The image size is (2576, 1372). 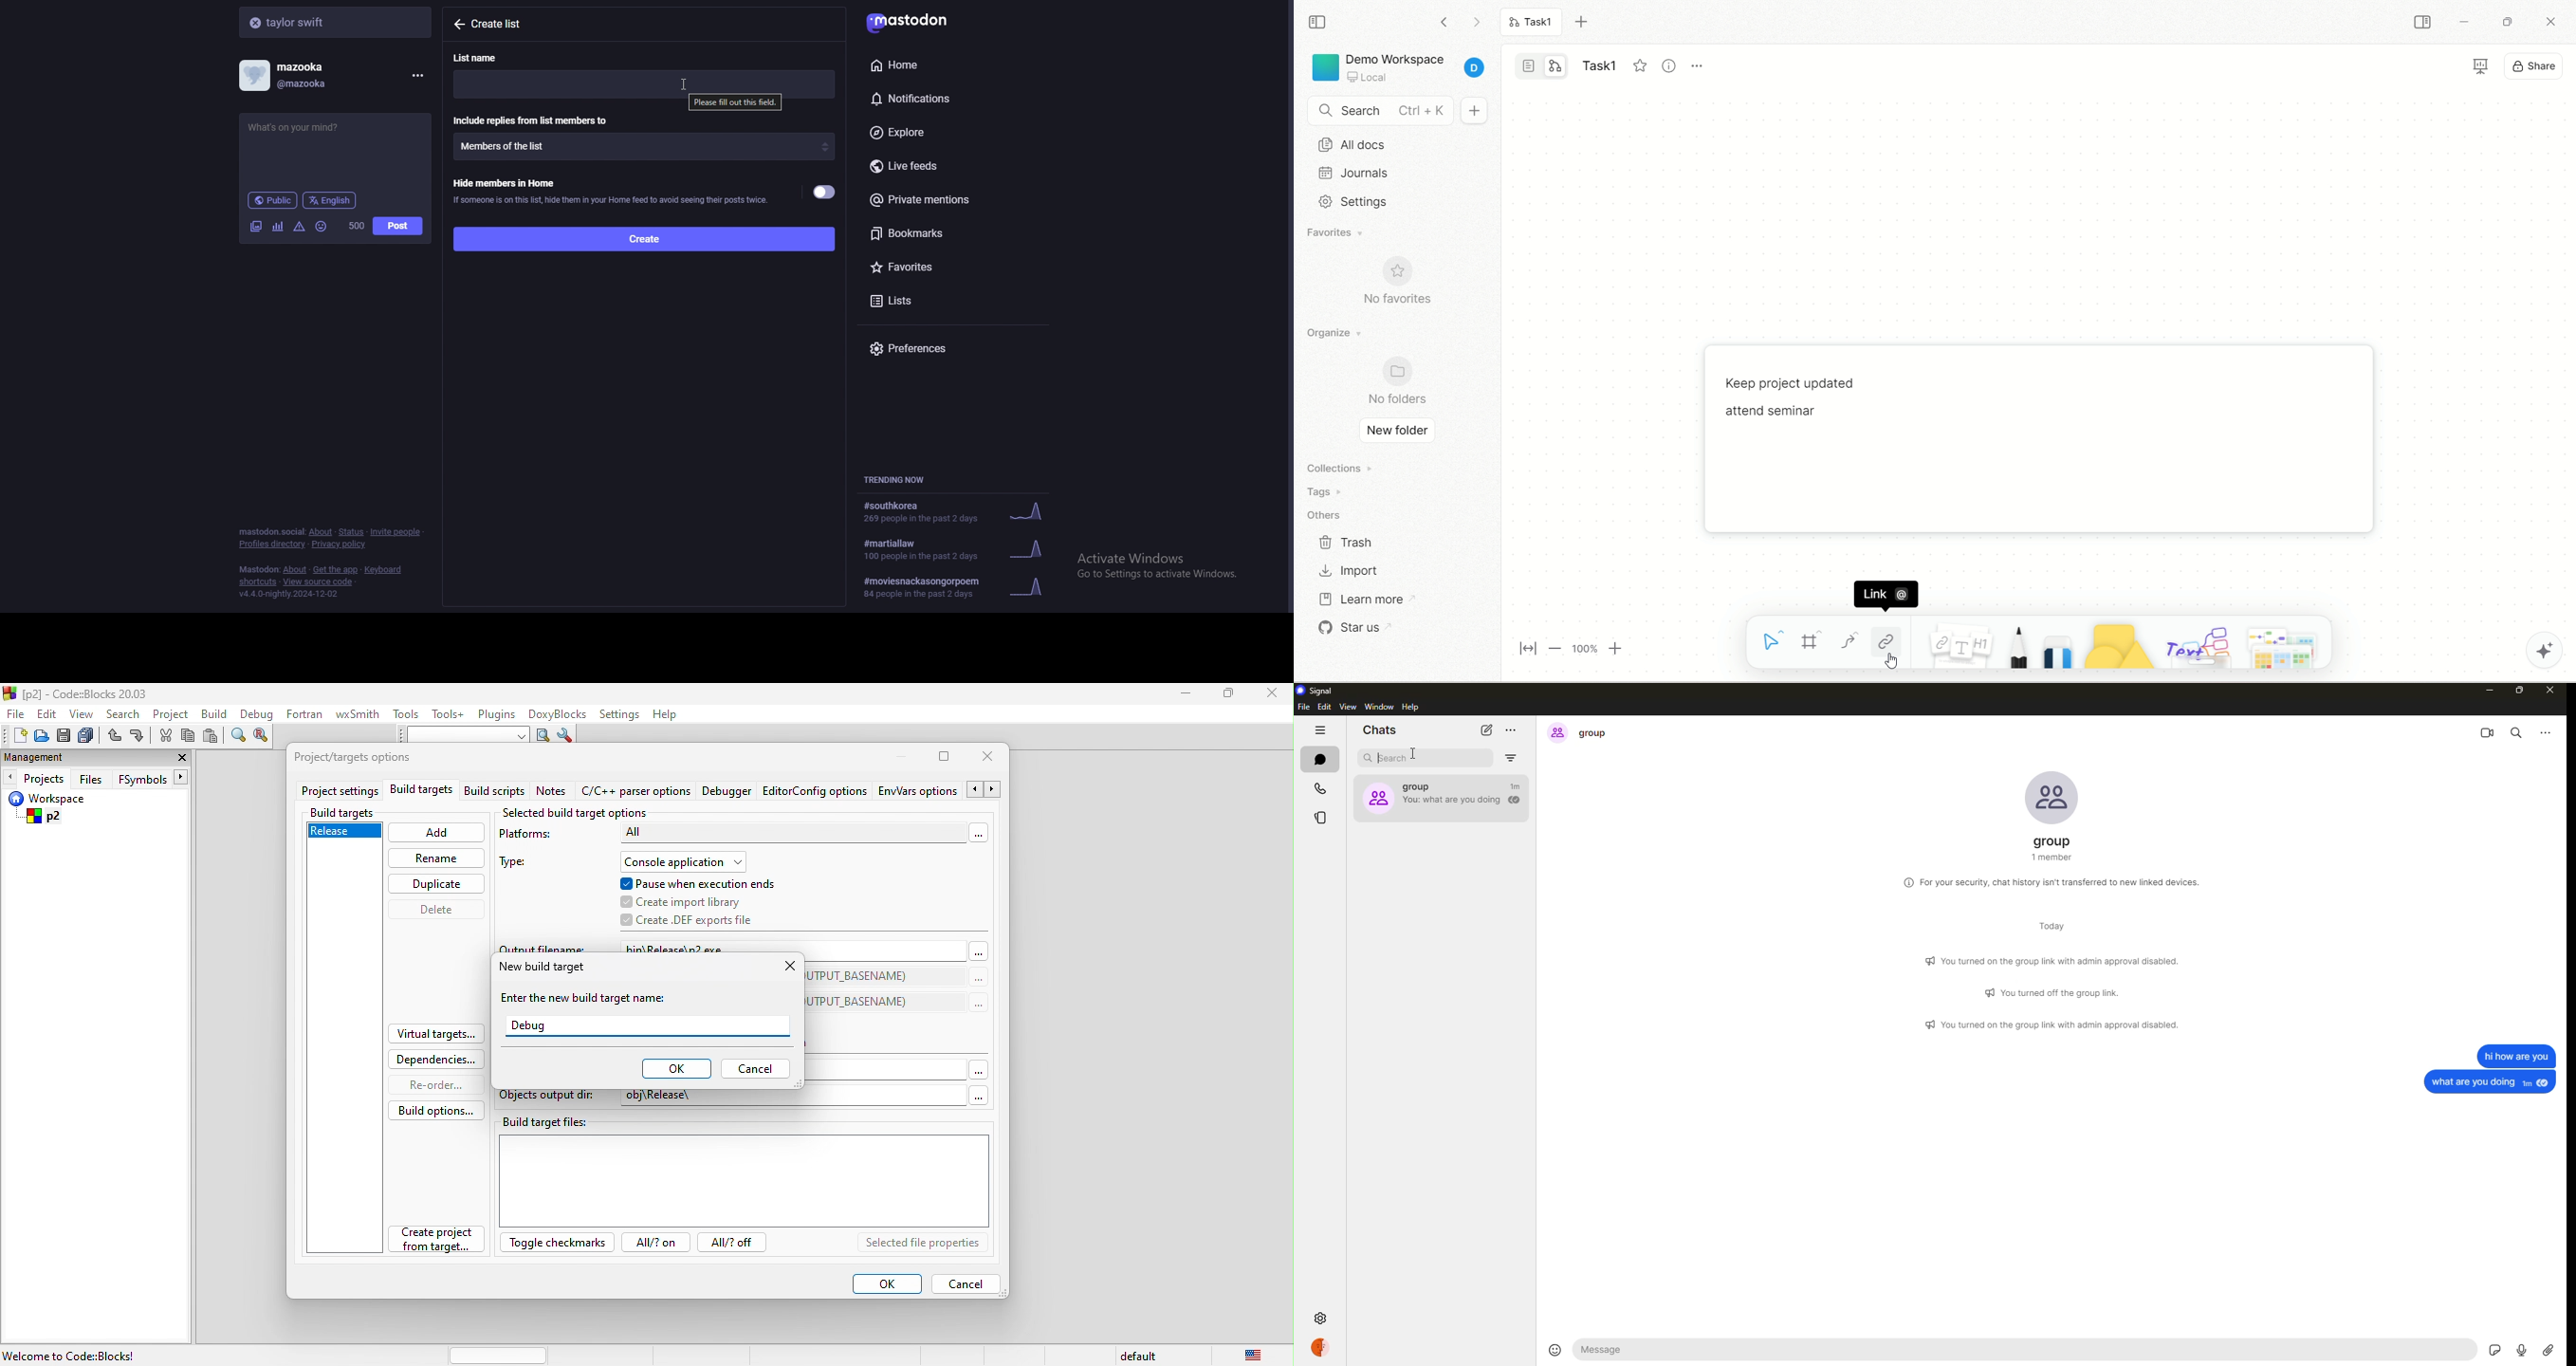 What do you see at coordinates (922, 299) in the screenshot?
I see `lists` at bounding box center [922, 299].